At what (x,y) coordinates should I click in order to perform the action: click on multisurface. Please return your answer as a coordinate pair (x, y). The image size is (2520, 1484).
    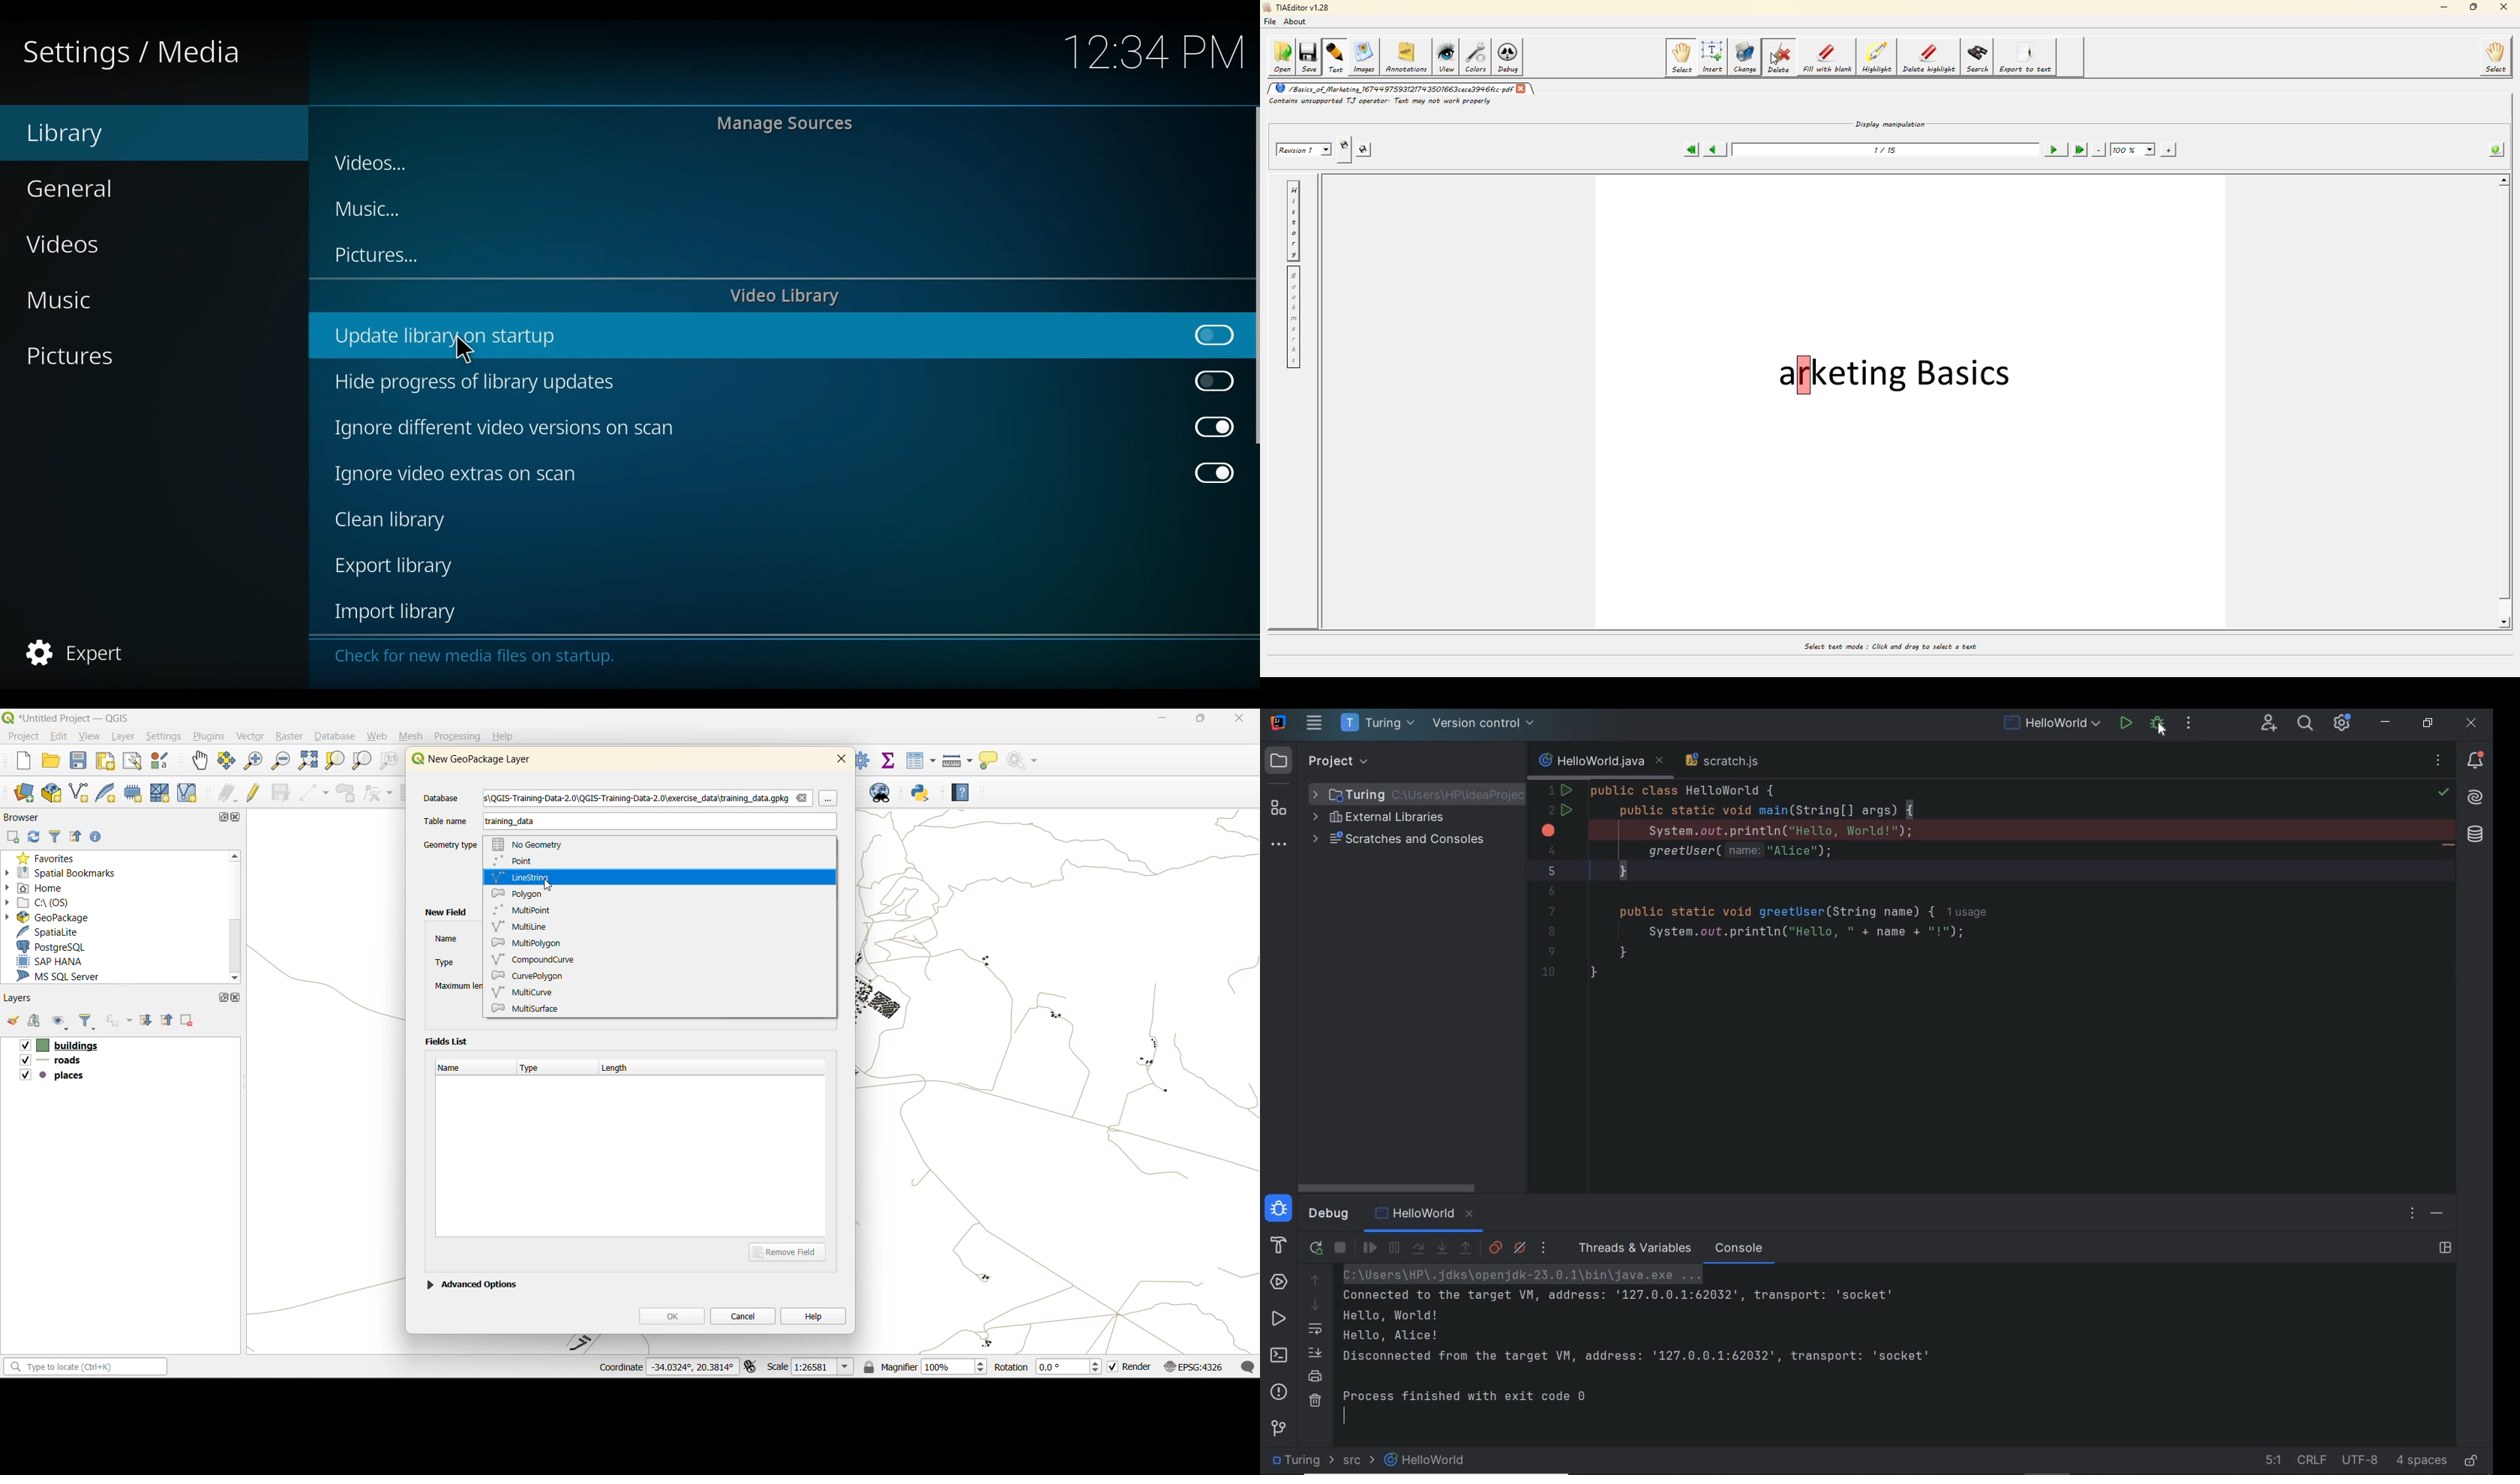
    Looking at the image, I should click on (539, 1008).